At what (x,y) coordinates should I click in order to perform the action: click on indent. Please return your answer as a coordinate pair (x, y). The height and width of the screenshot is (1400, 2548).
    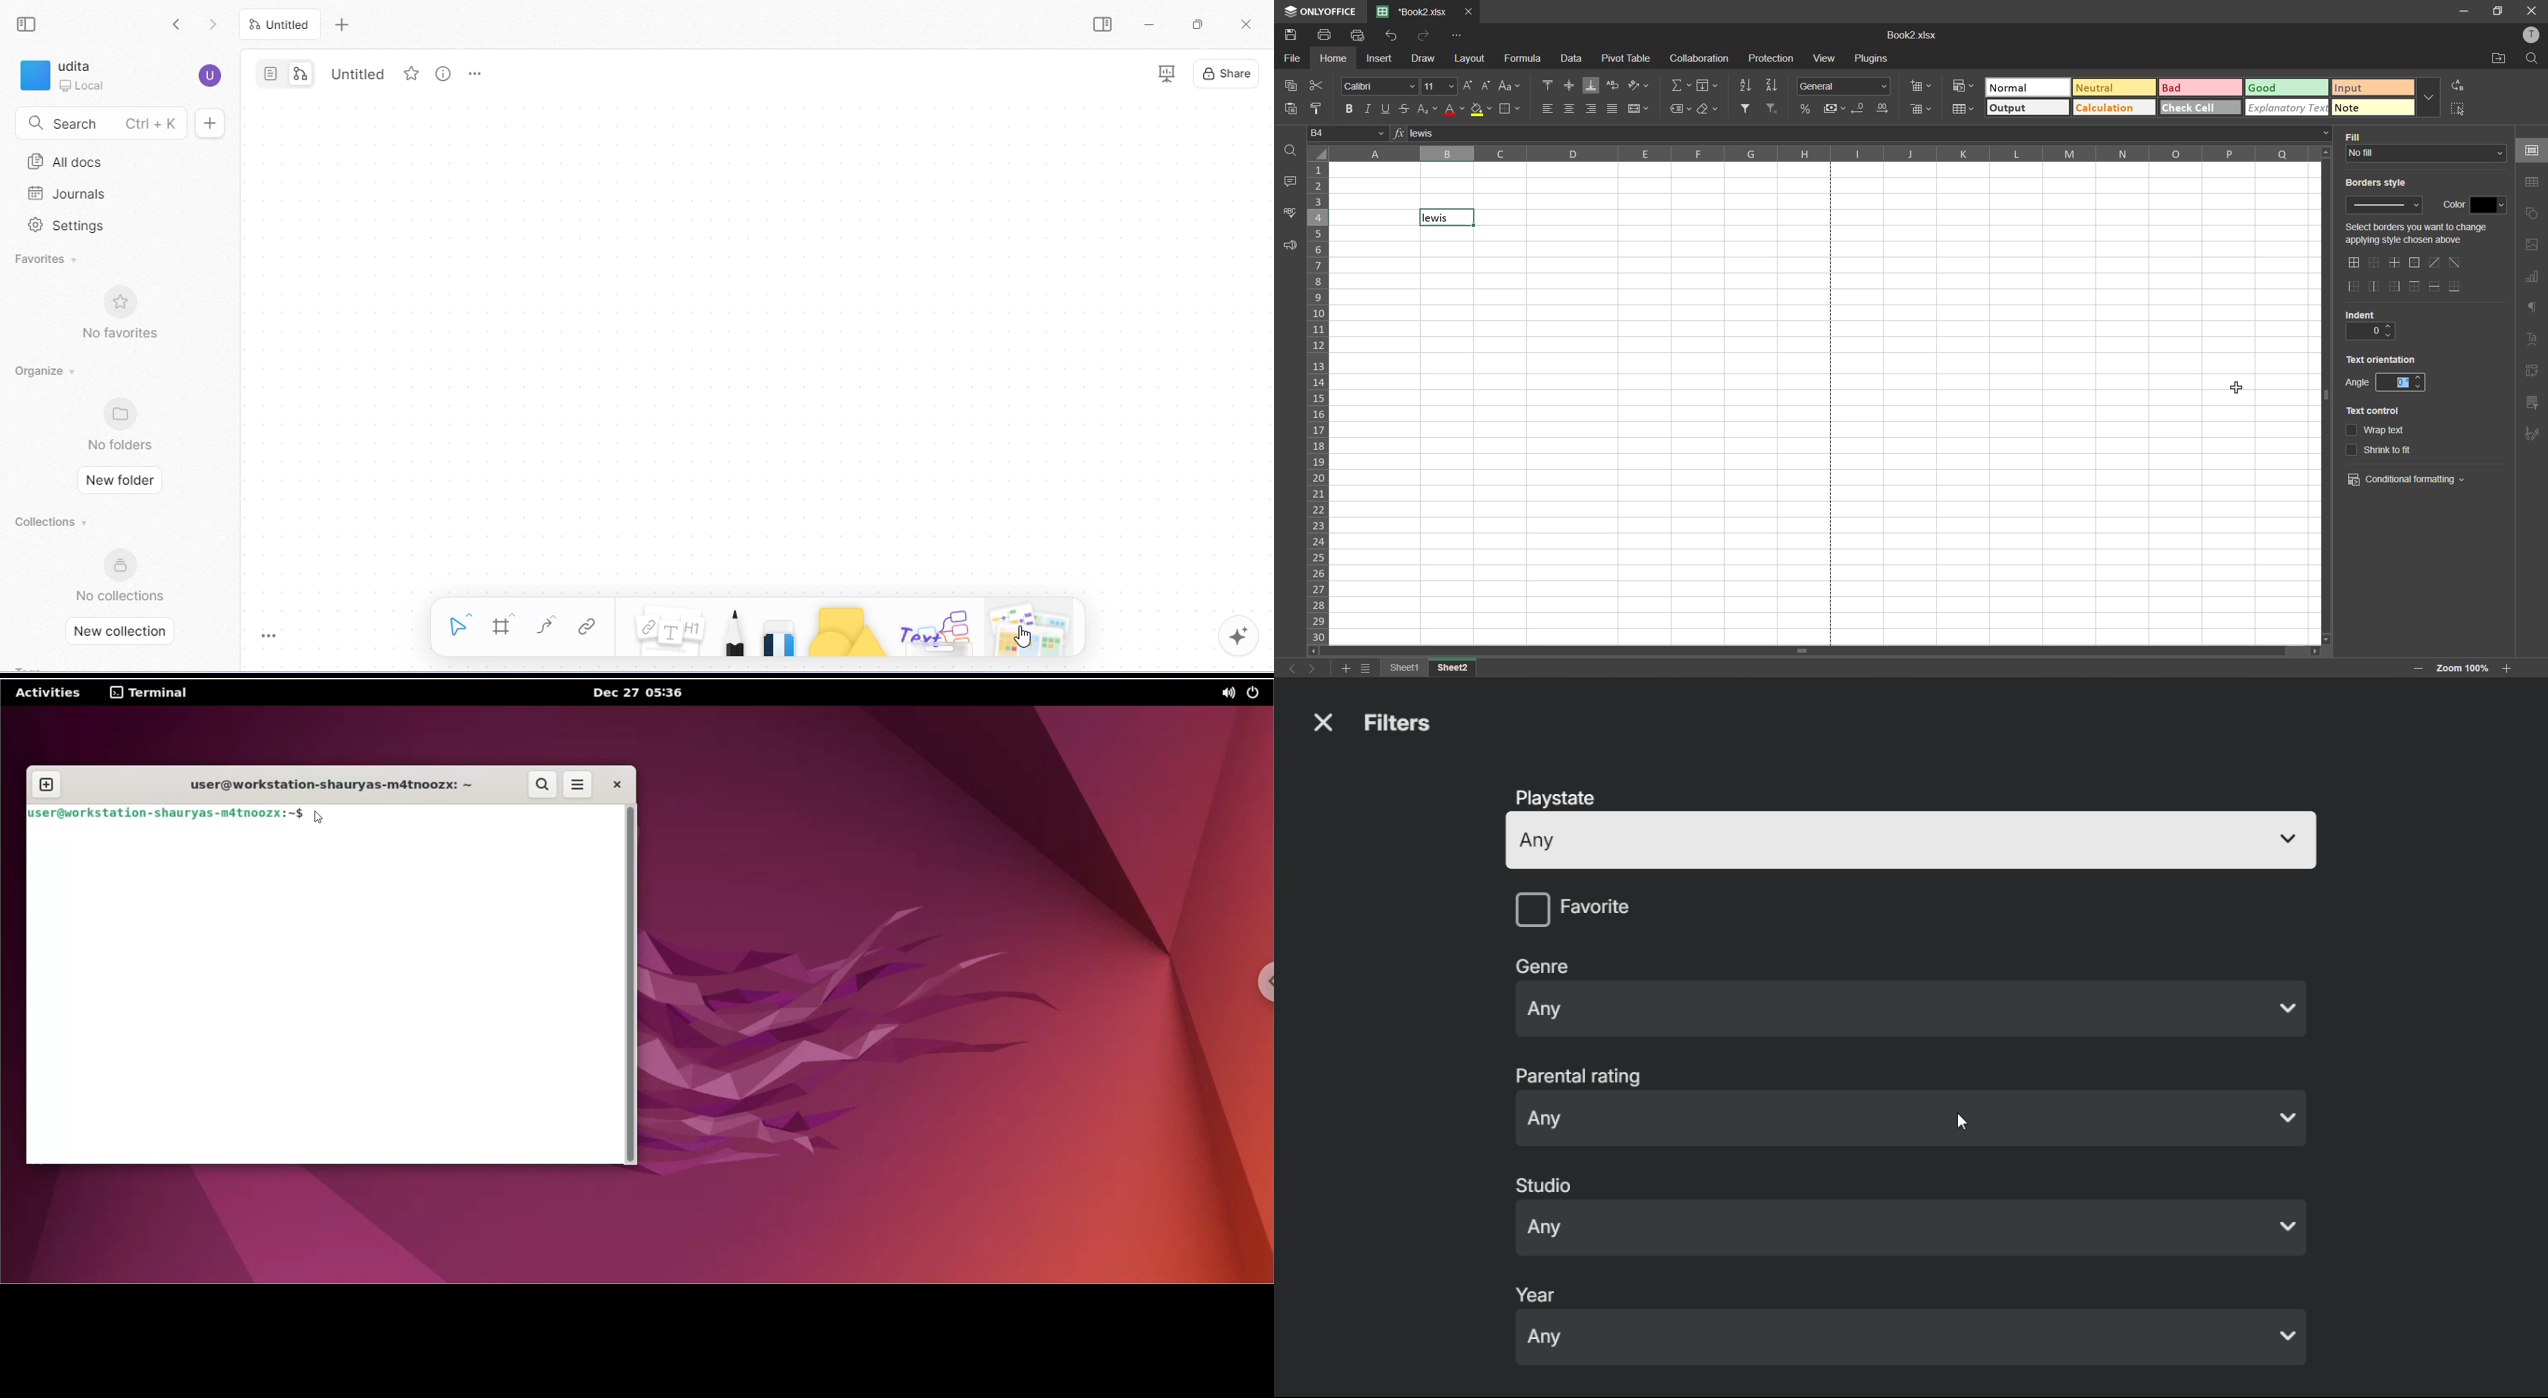
    Looking at the image, I should click on (2357, 315).